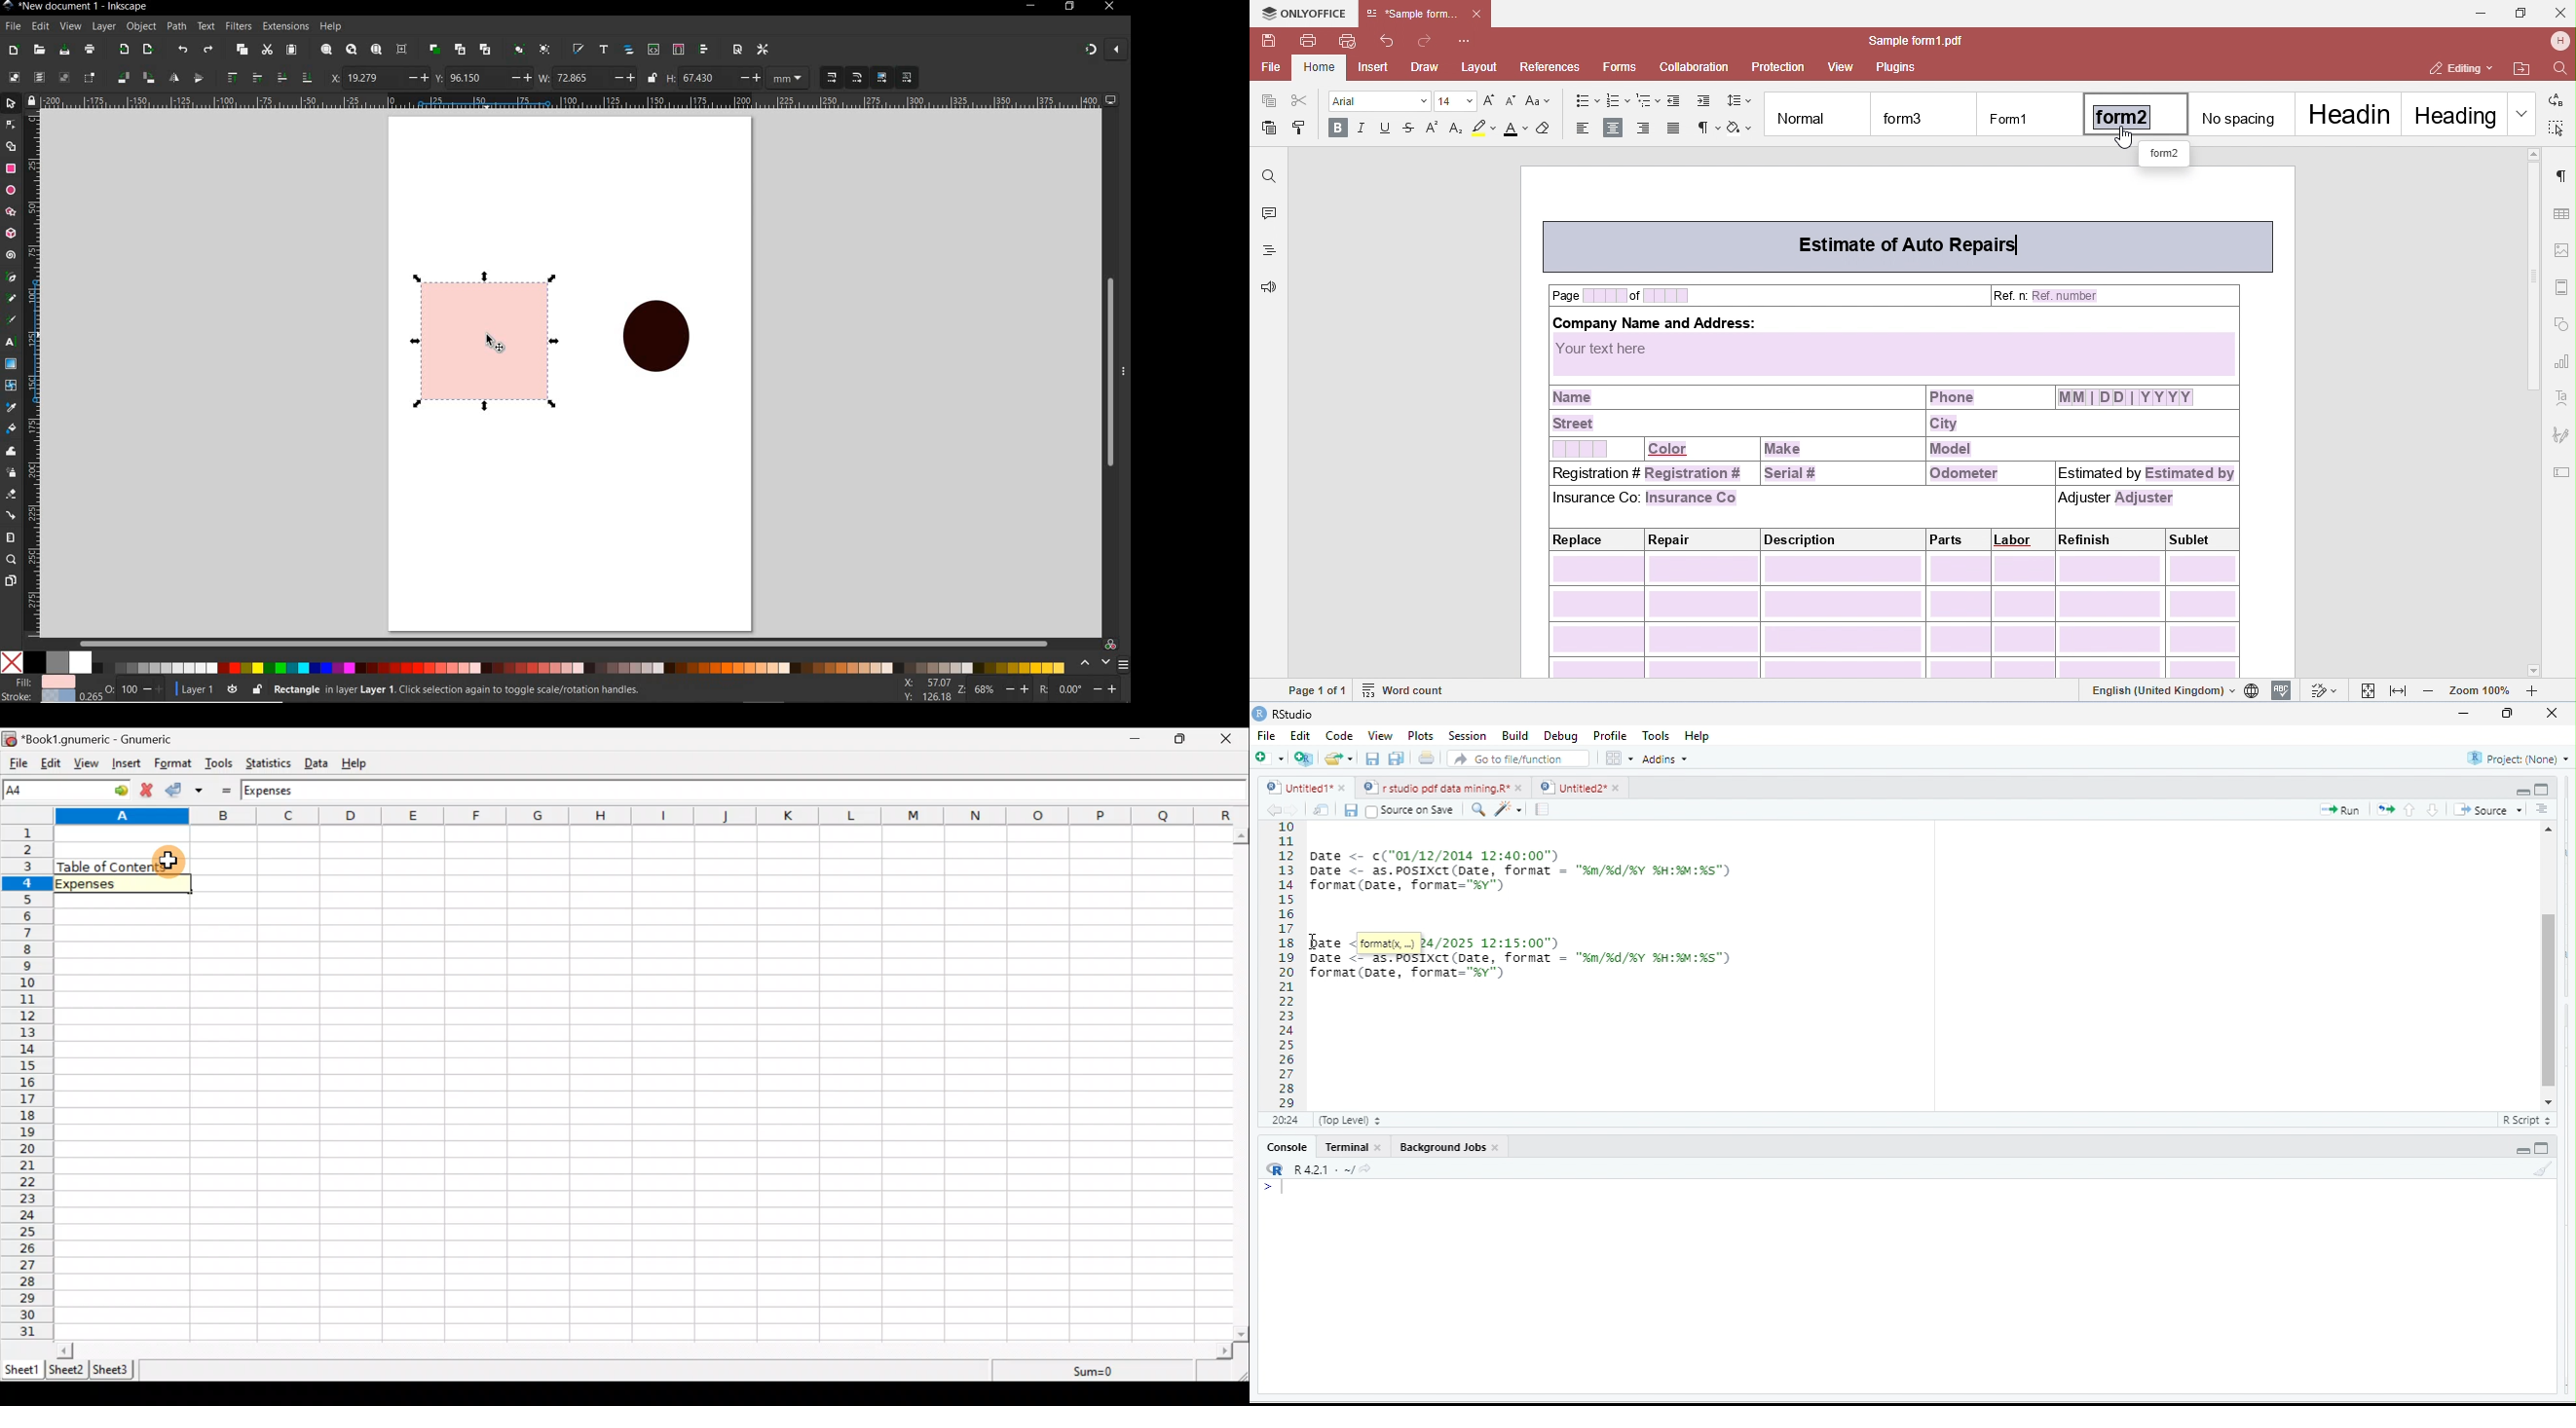  What do you see at coordinates (1510, 810) in the screenshot?
I see `code tools` at bounding box center [1510, 810].